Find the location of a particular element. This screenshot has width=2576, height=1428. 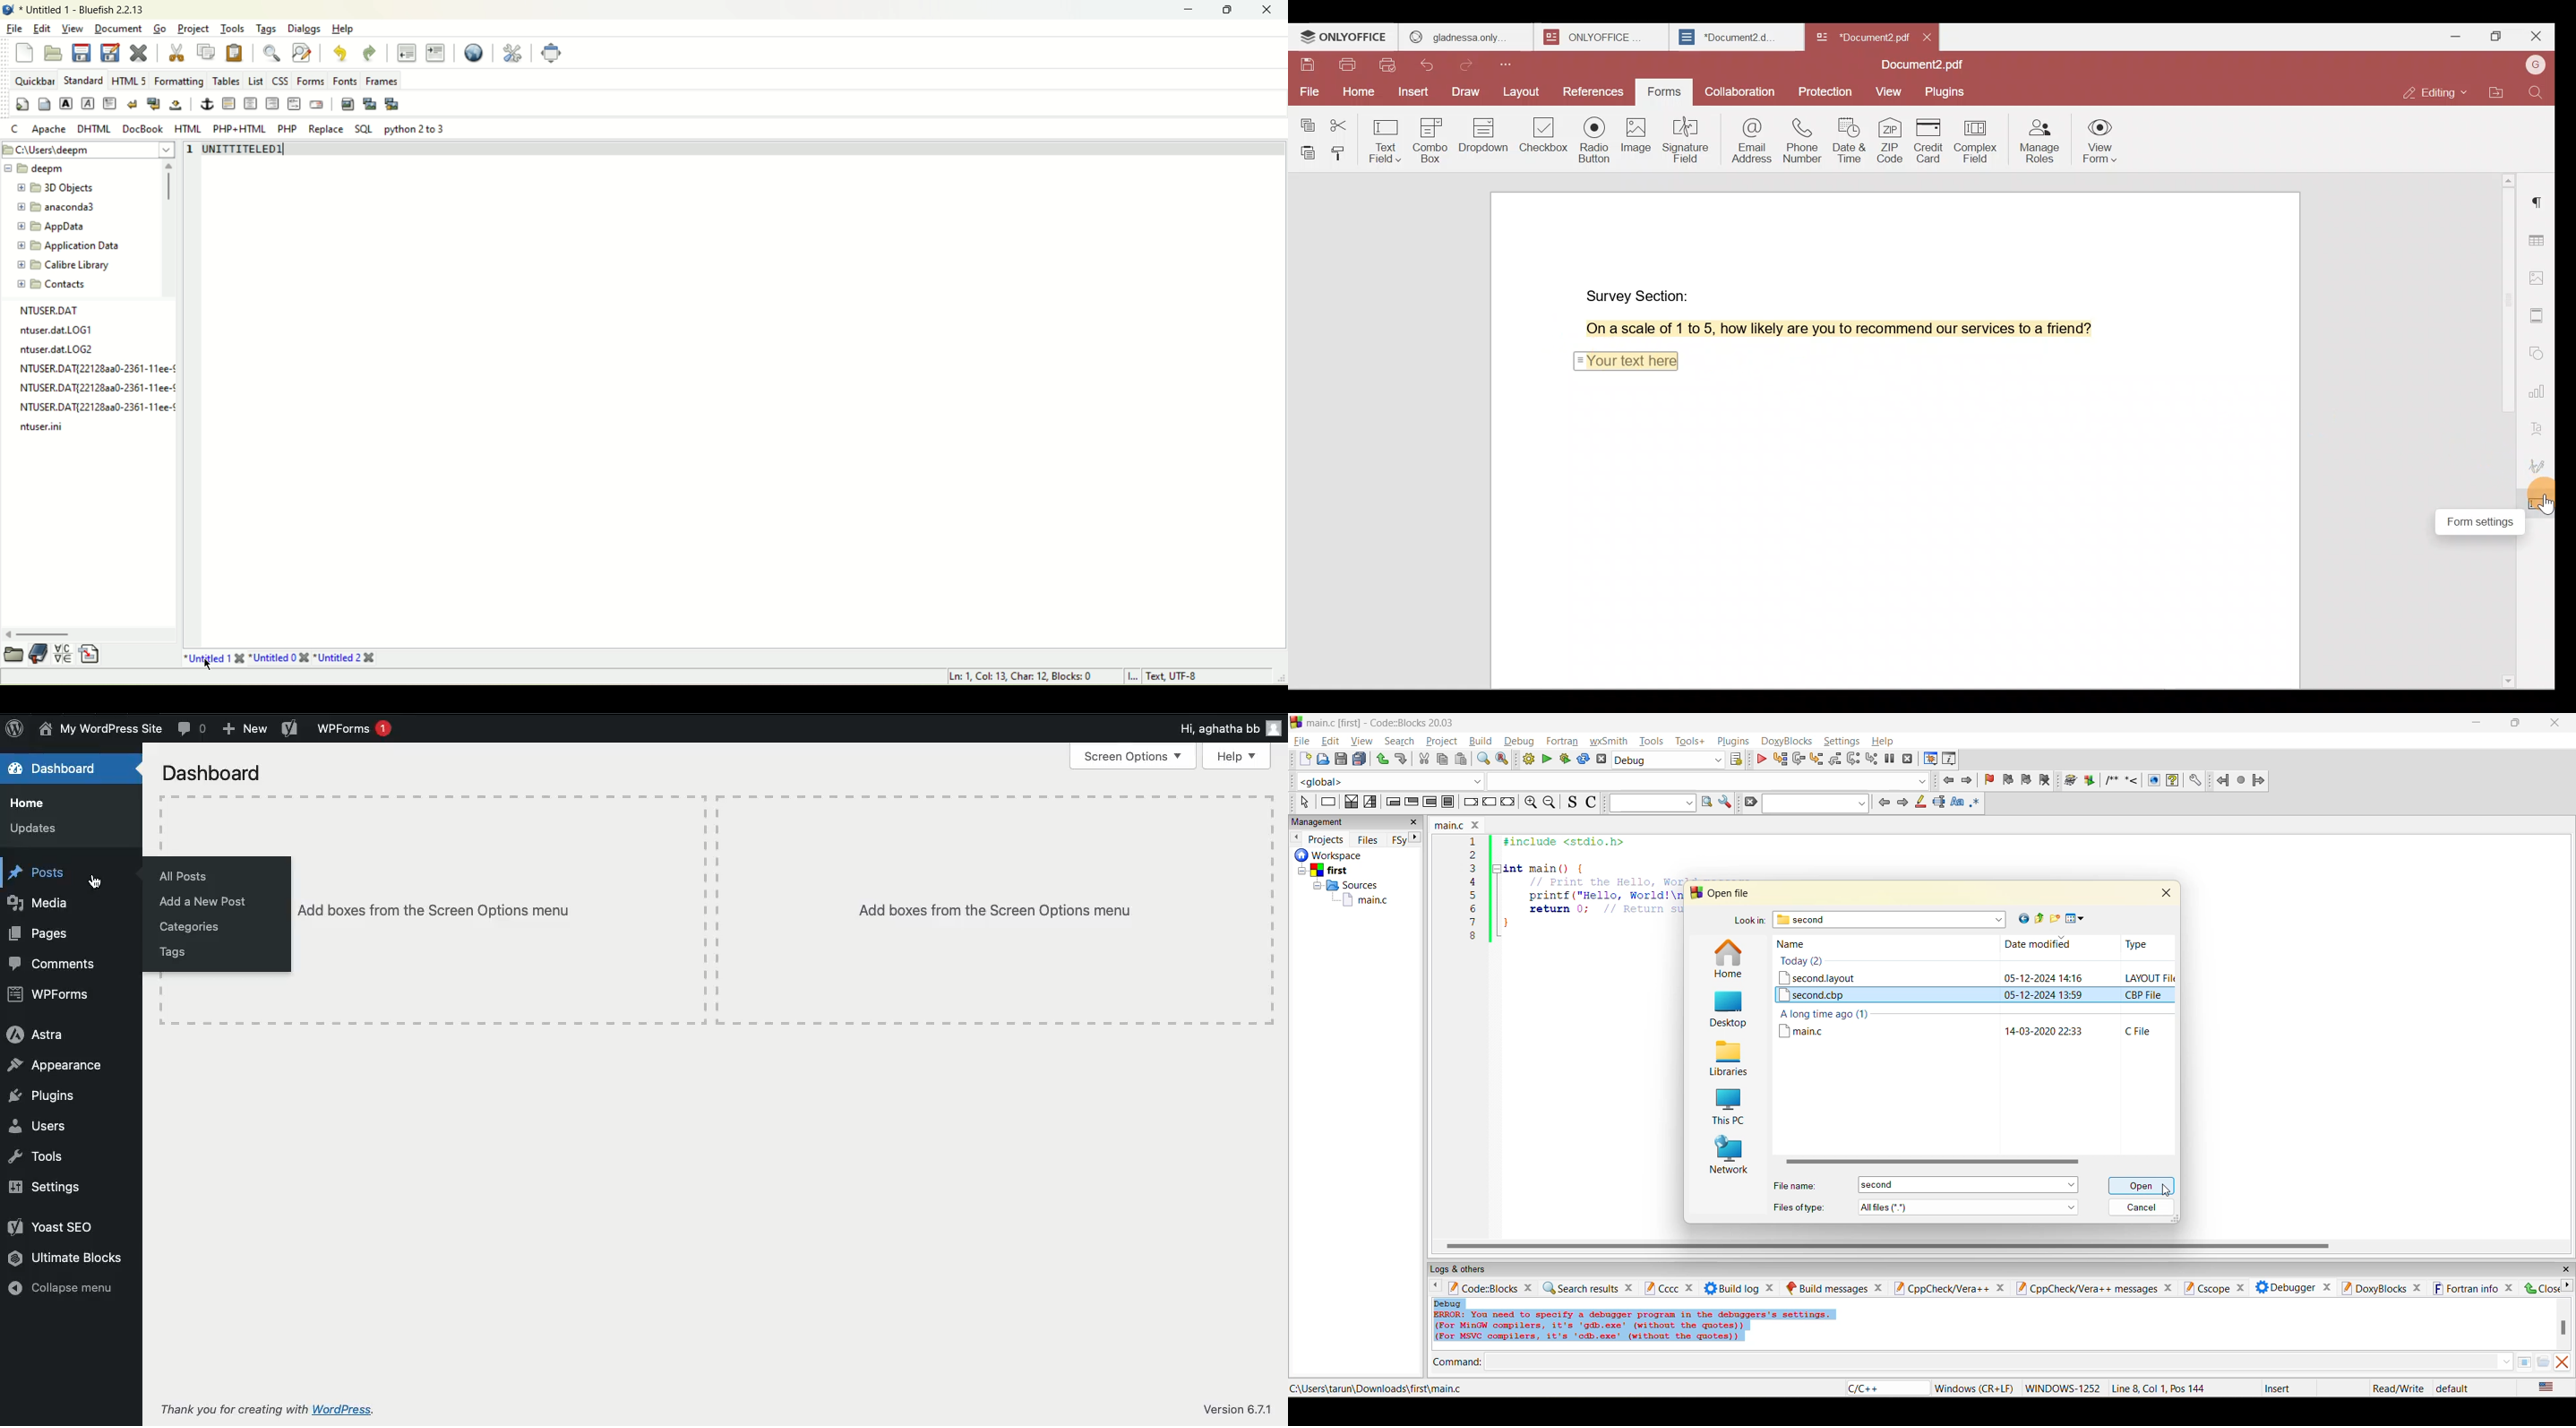

libraries is located at coordinates (1727, 1059).